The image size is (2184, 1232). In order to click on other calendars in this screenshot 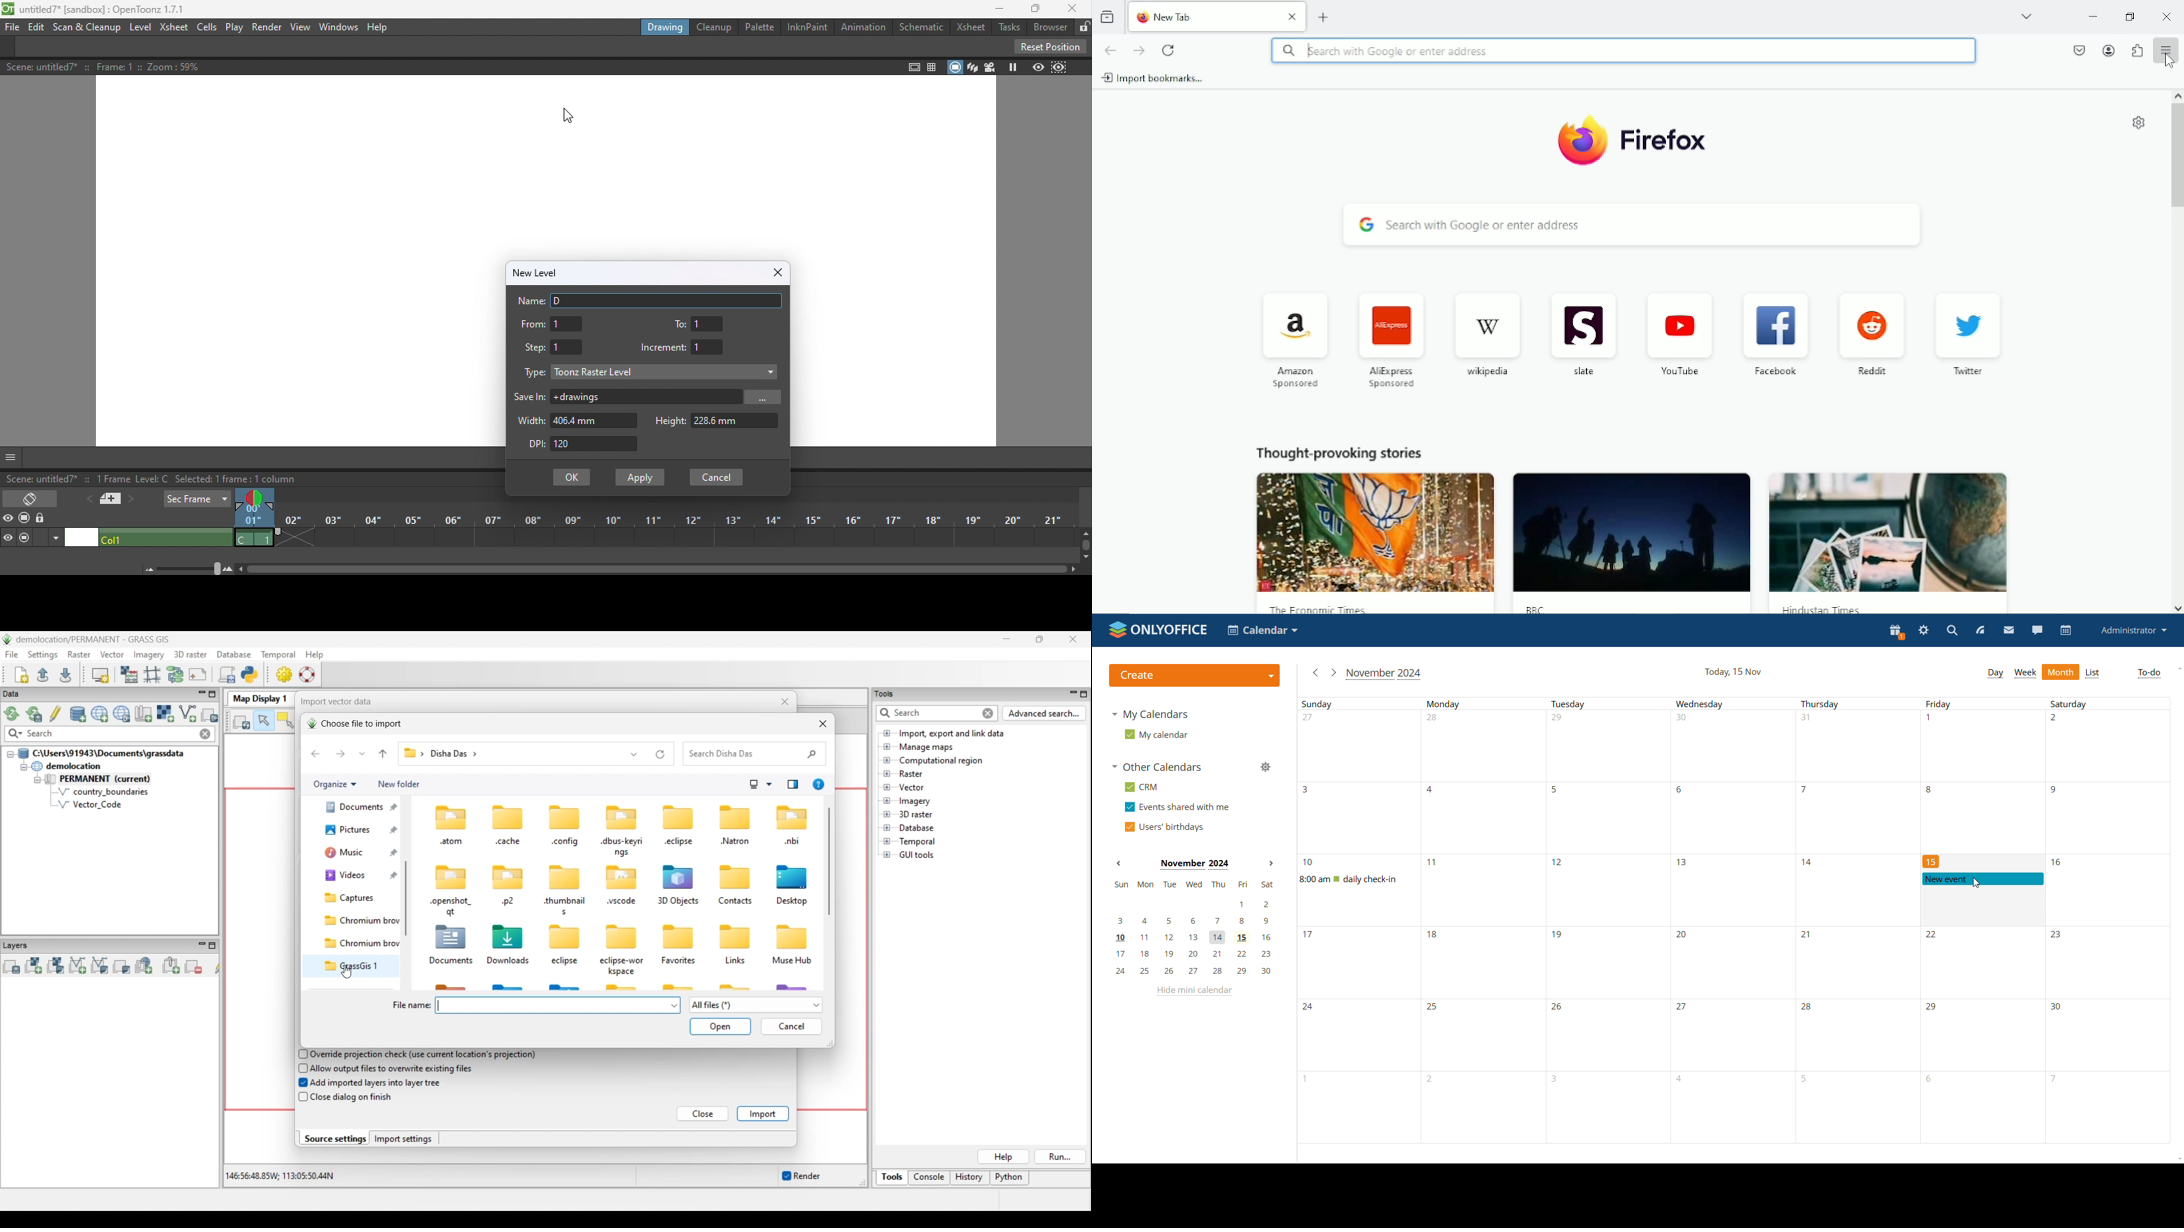, I will do `click(1159, 768)`.